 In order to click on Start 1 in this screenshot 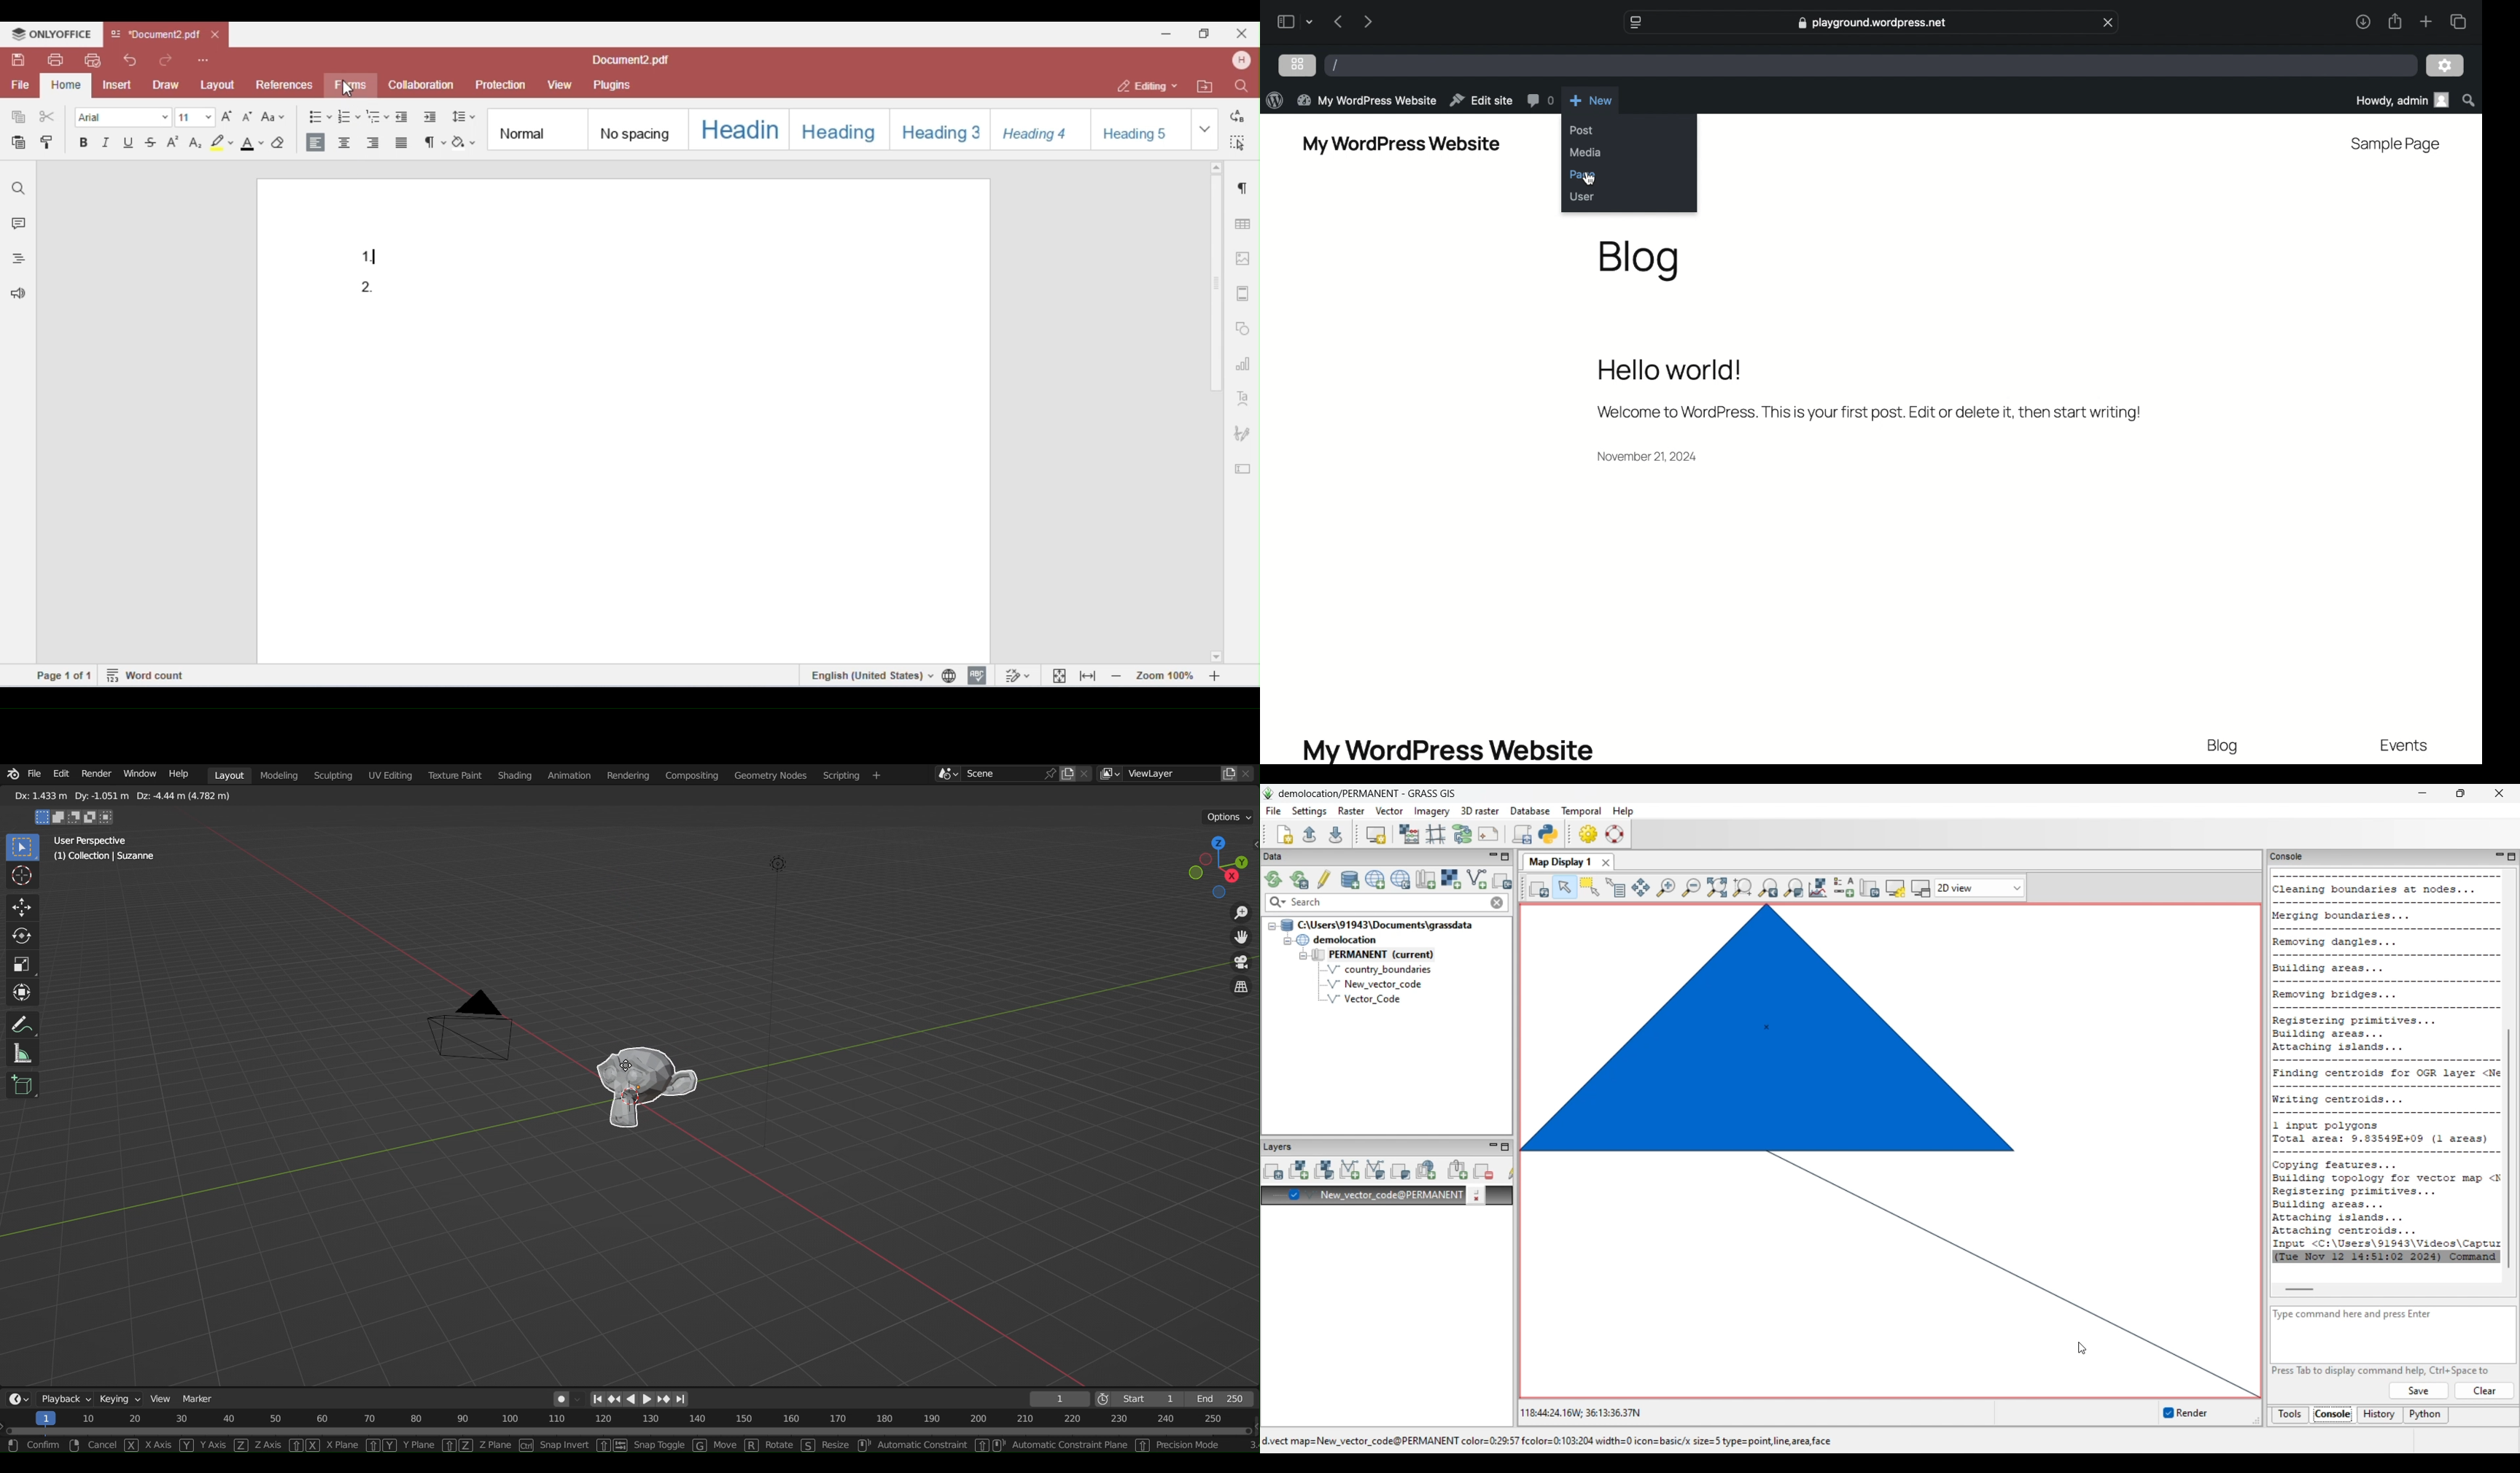, I will do `click(1150, 1399)`.